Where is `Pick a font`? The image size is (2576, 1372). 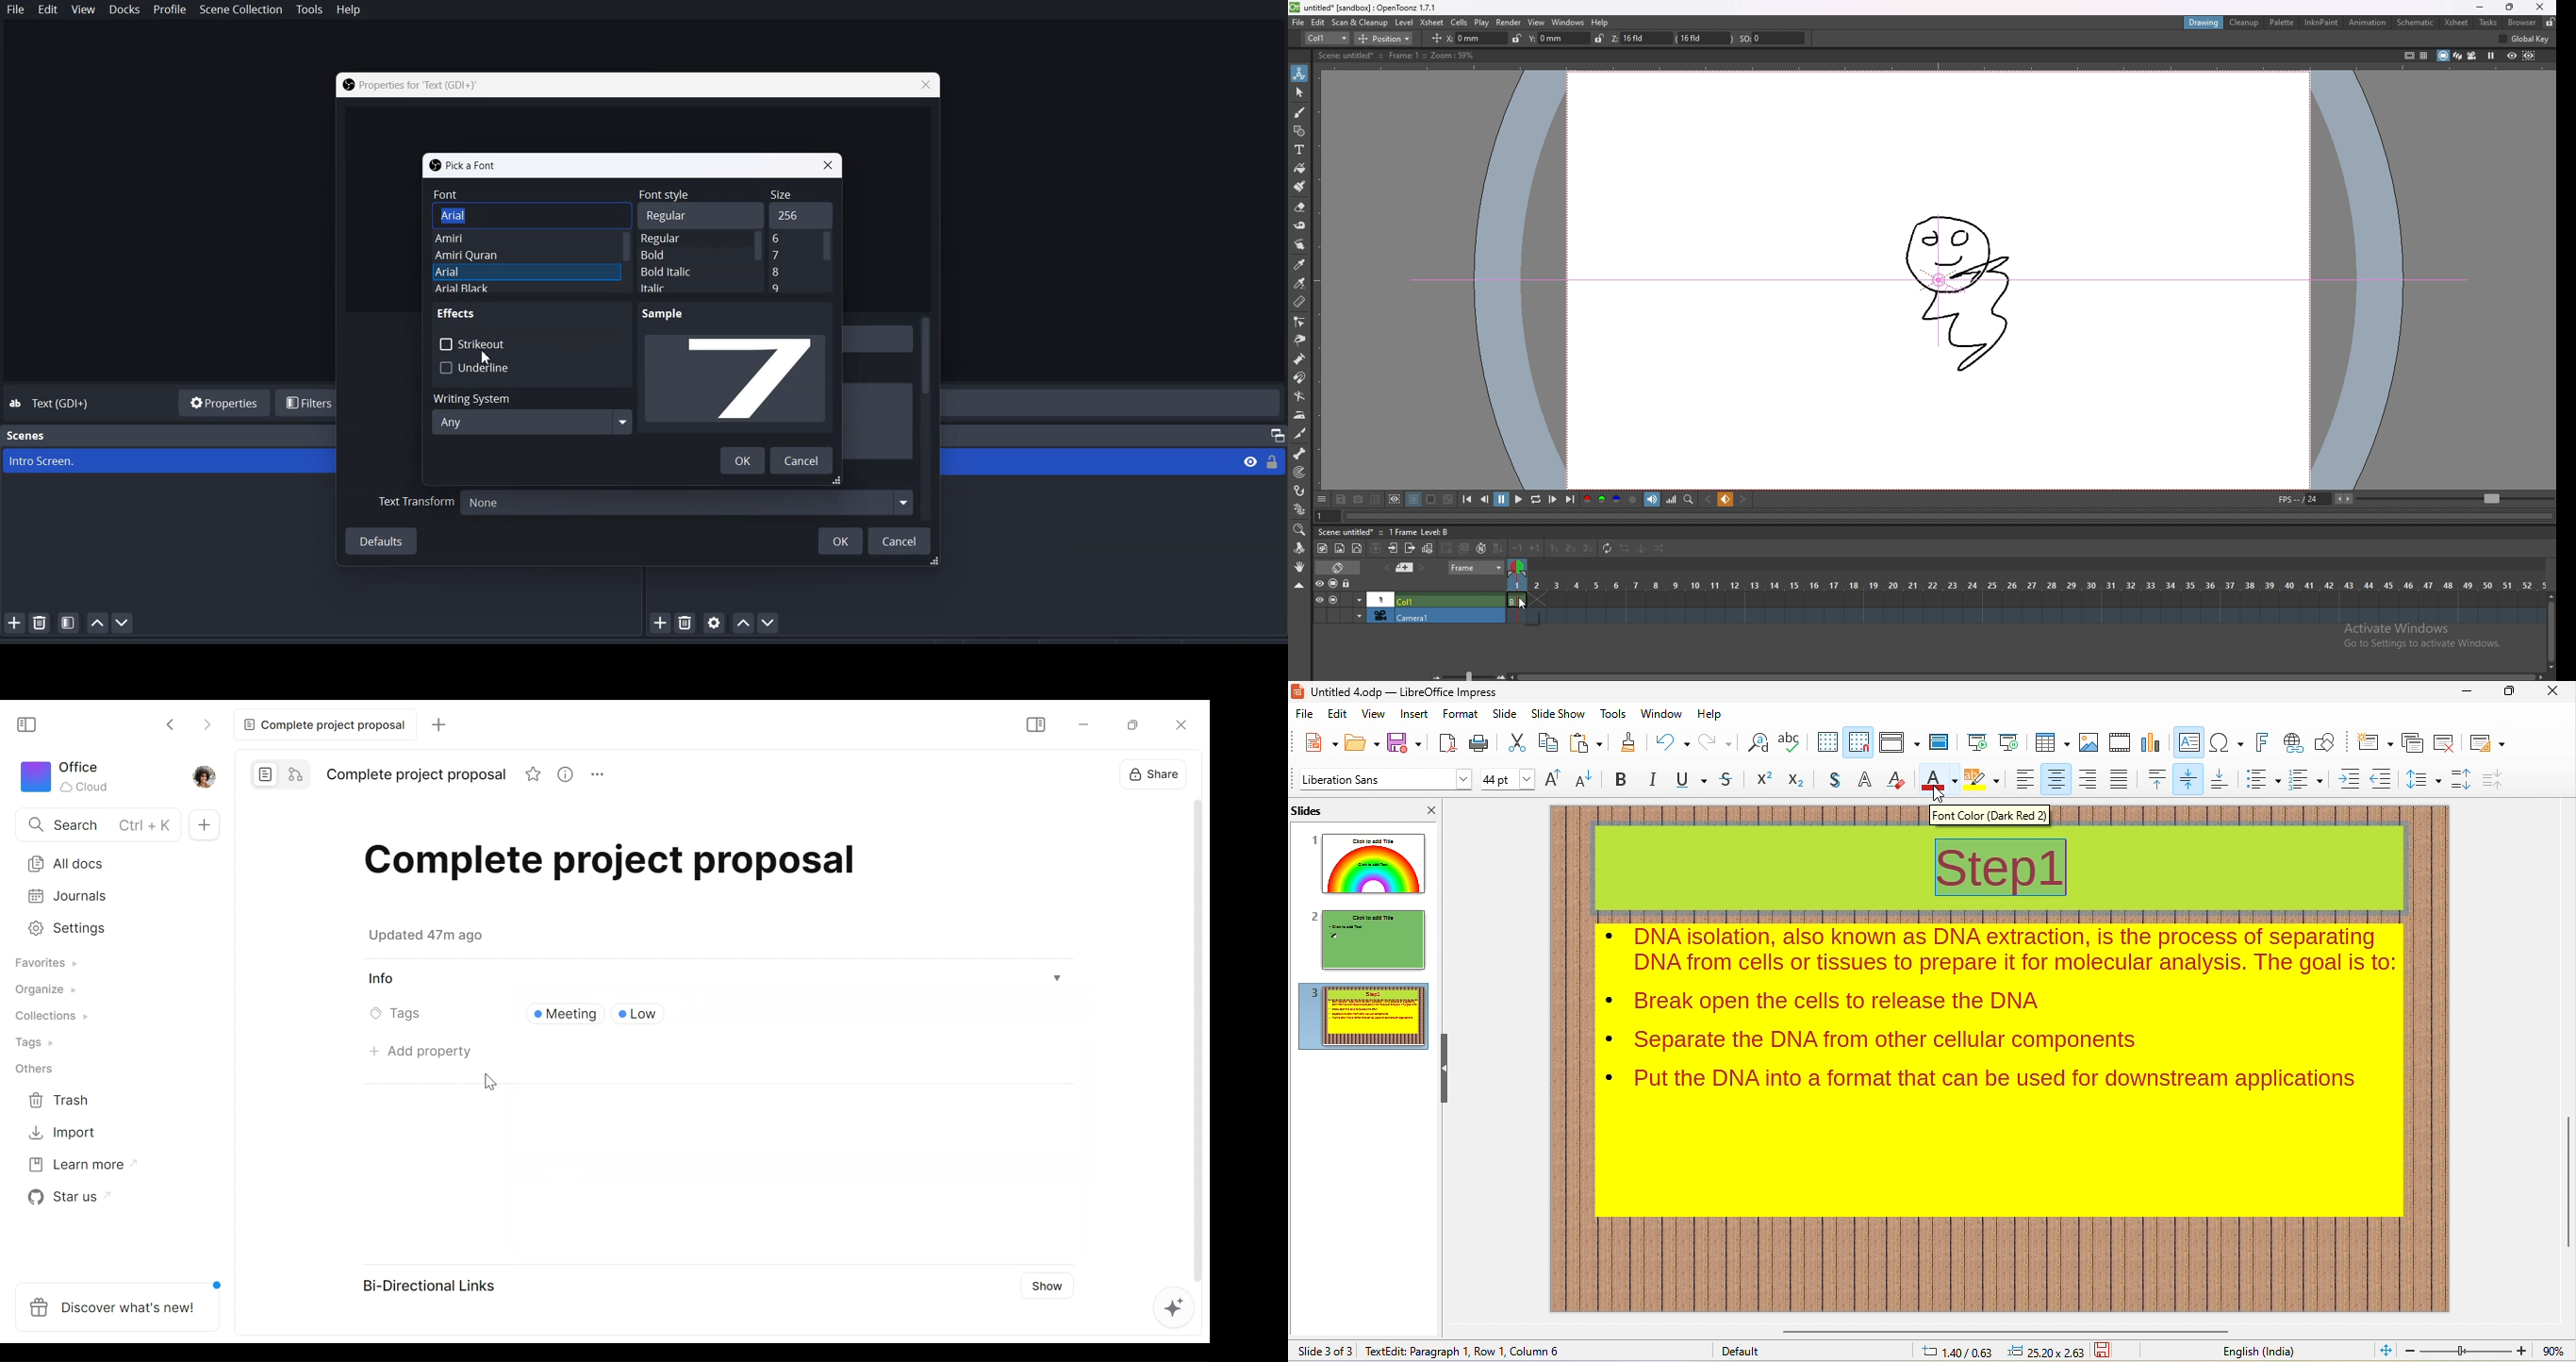 Pick a font is located at coordinates (463, 164).